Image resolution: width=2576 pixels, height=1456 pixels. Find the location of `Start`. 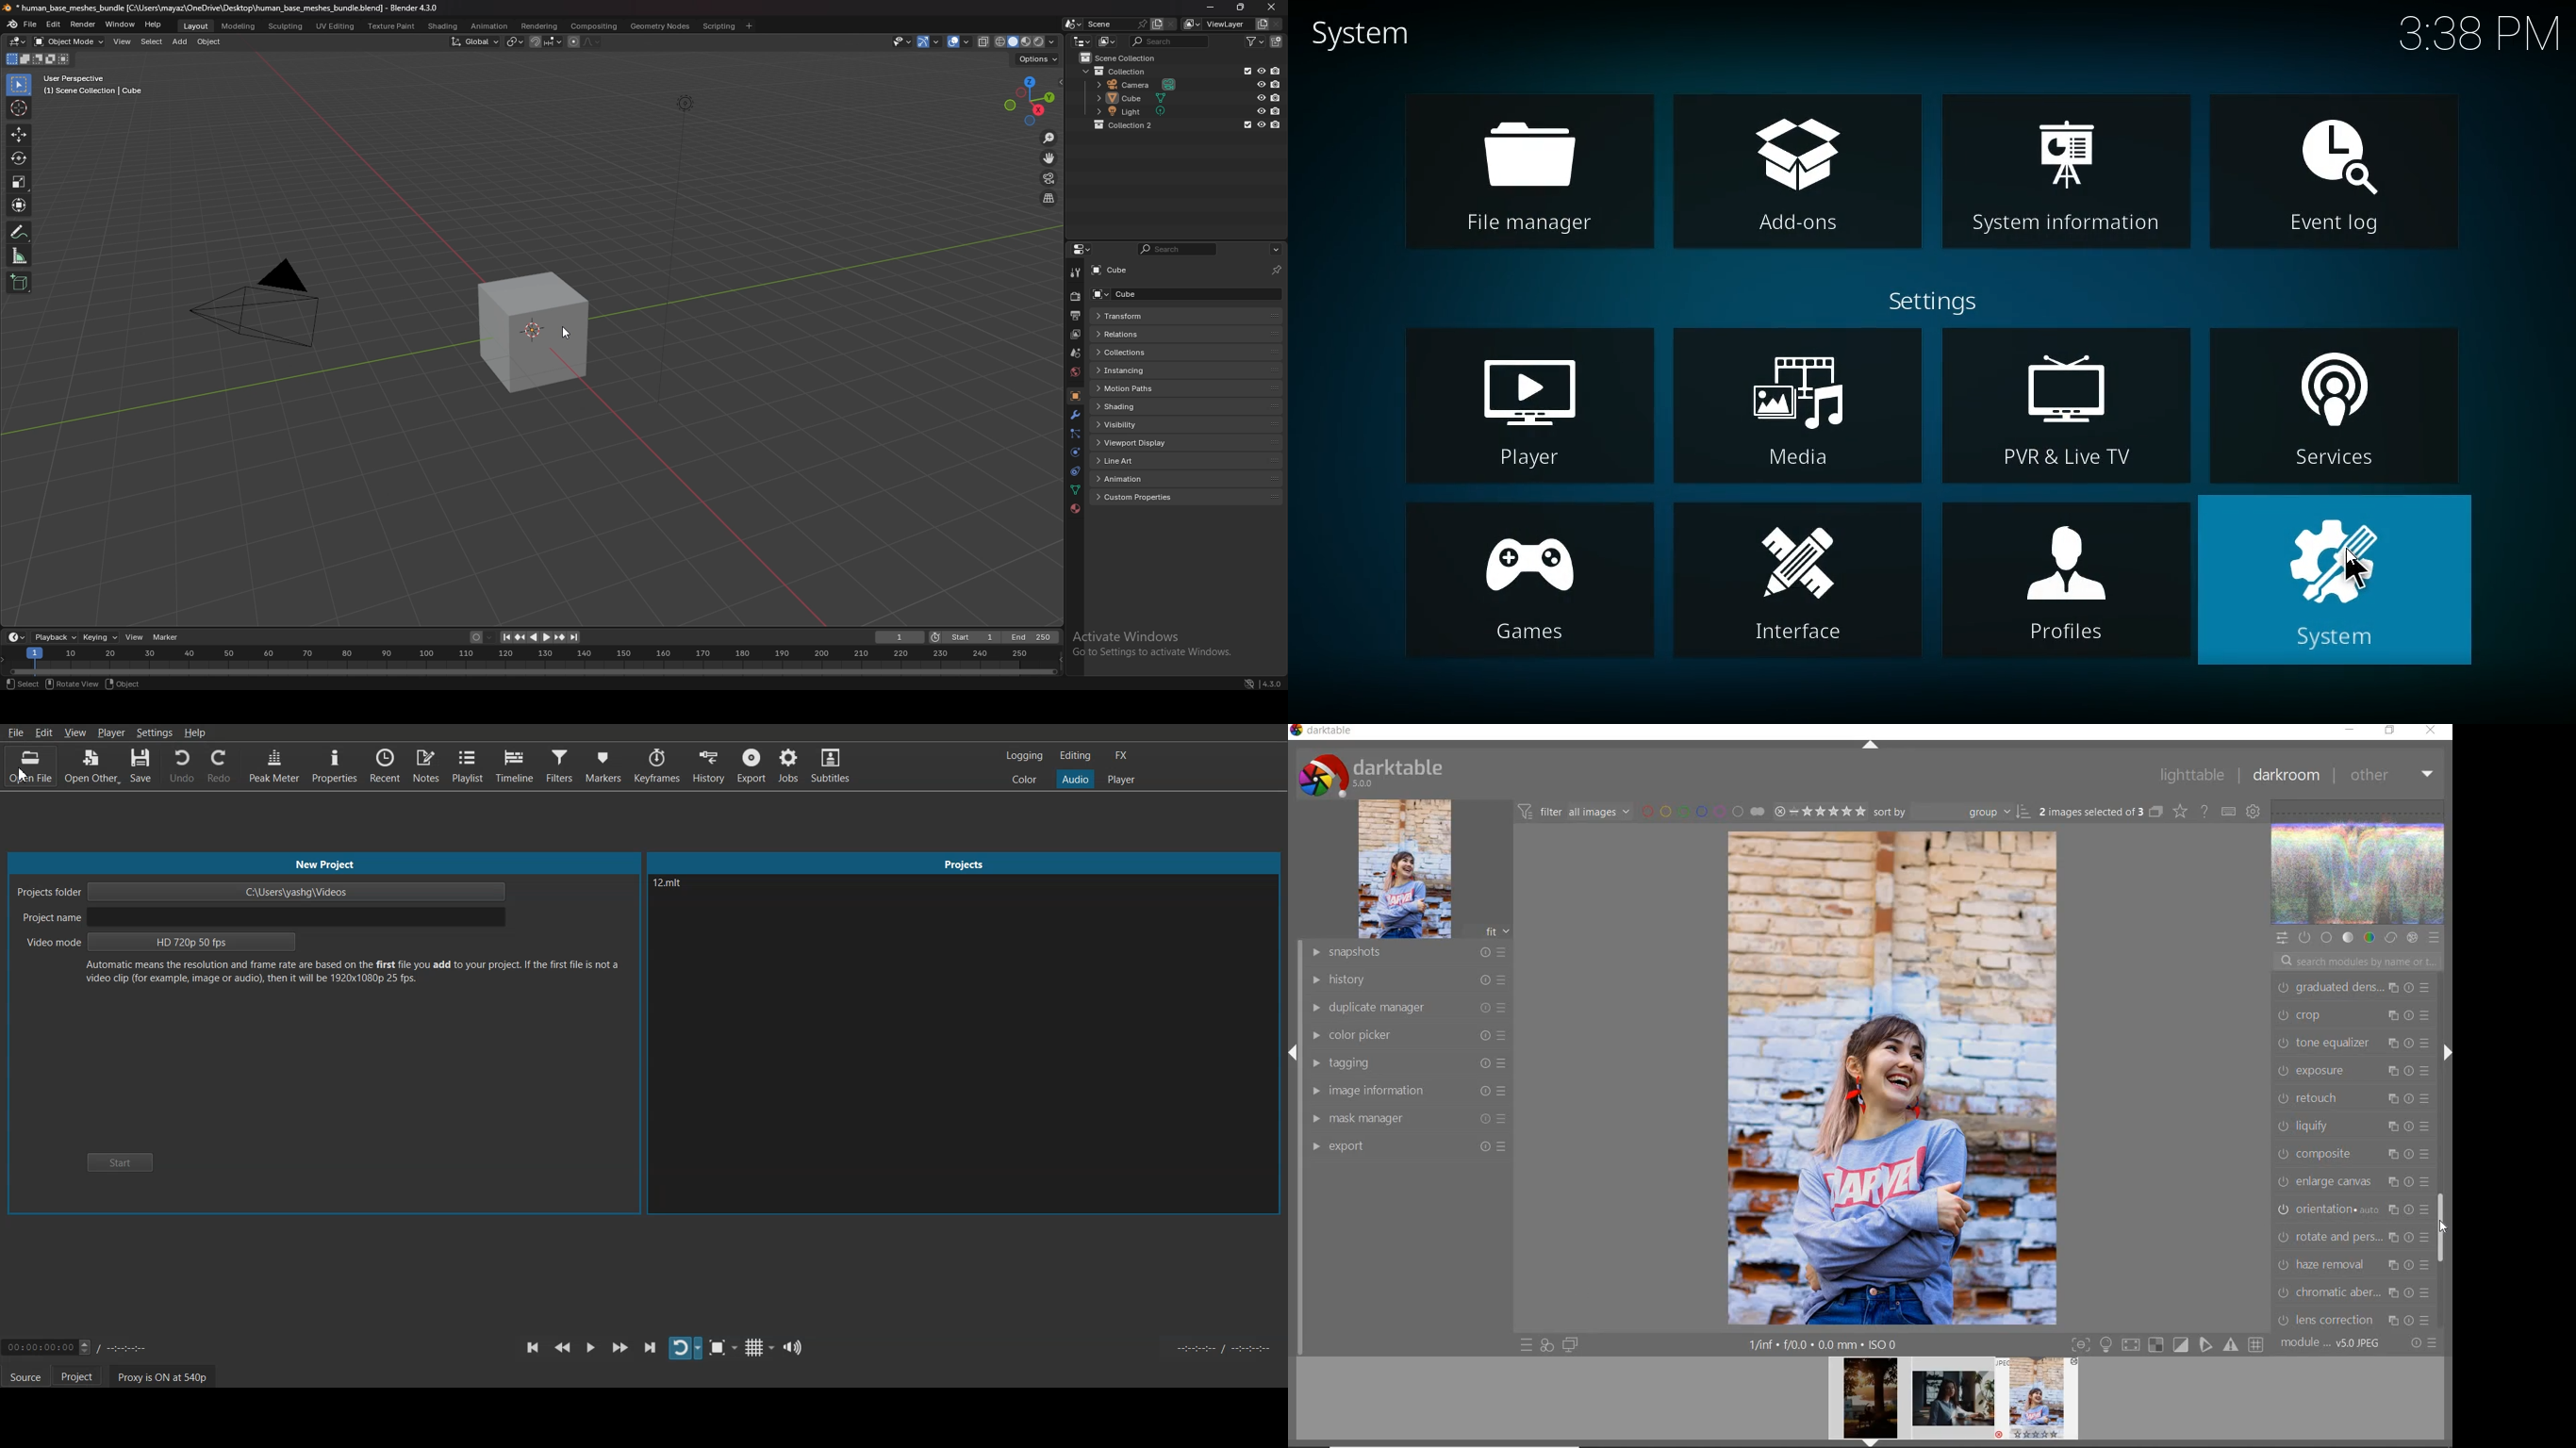

Start is located at coordinates (118, 1162).